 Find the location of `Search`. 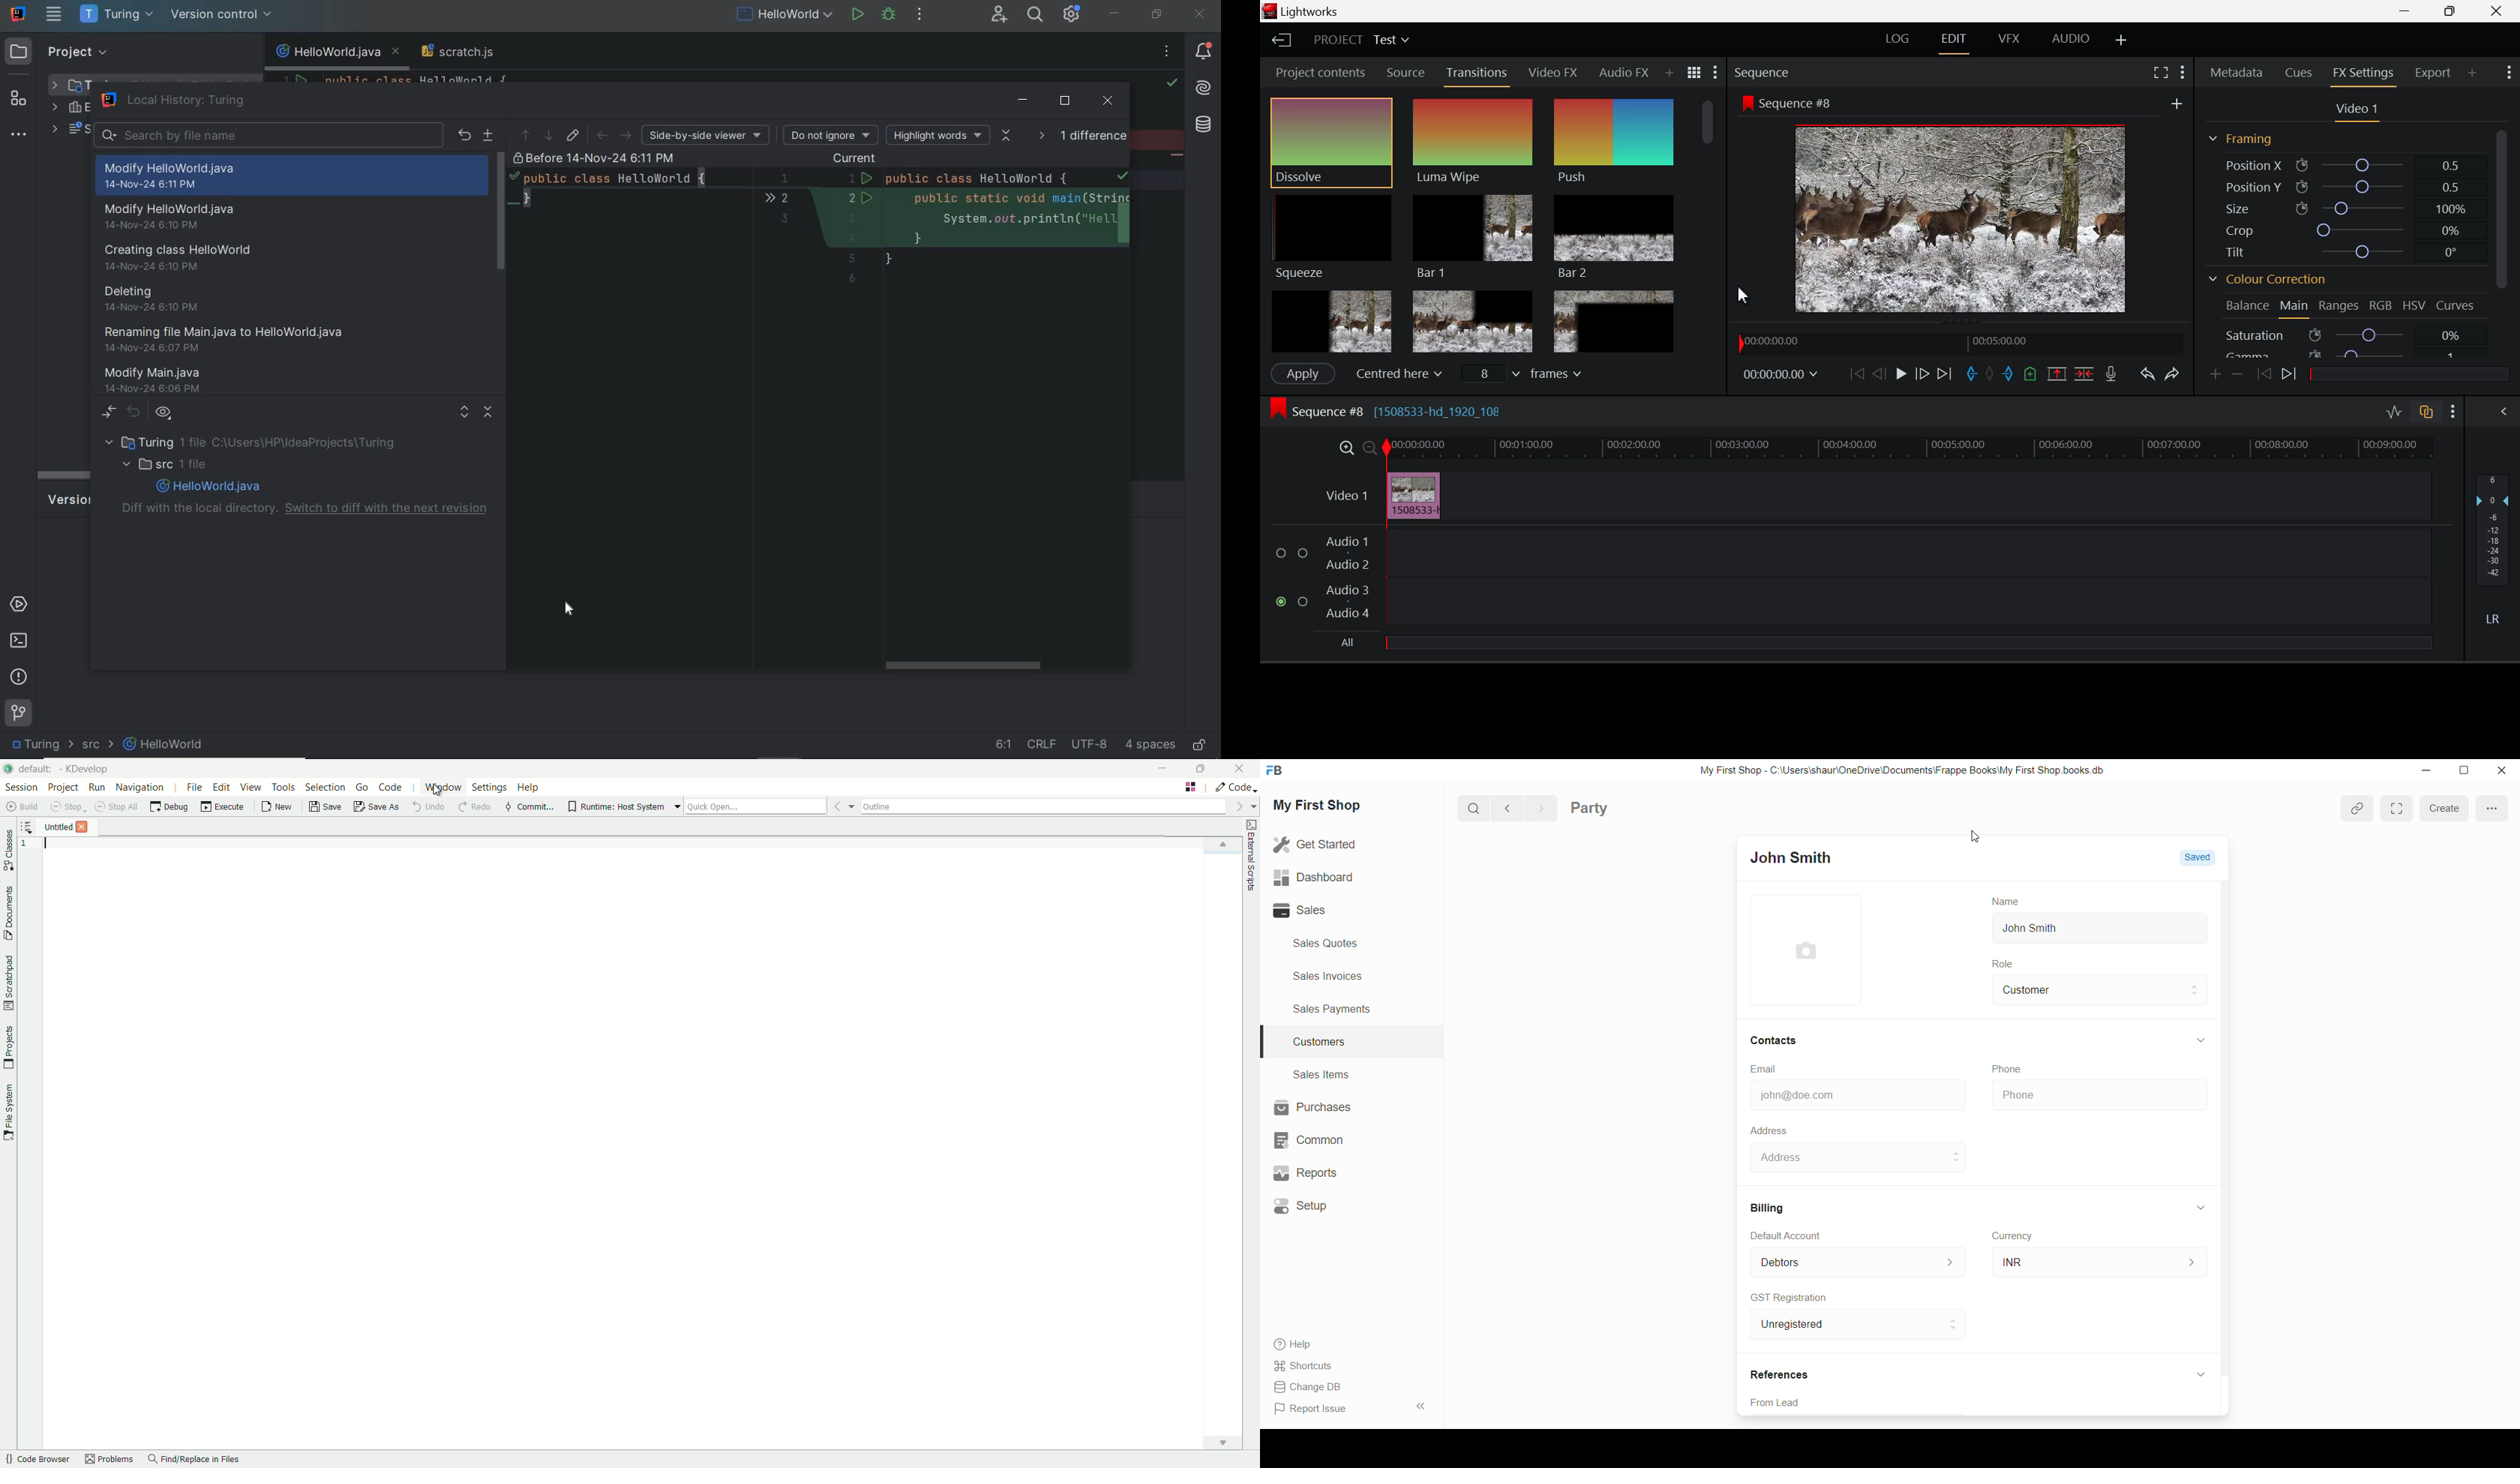

Search is located at coordinates (1474, 810).